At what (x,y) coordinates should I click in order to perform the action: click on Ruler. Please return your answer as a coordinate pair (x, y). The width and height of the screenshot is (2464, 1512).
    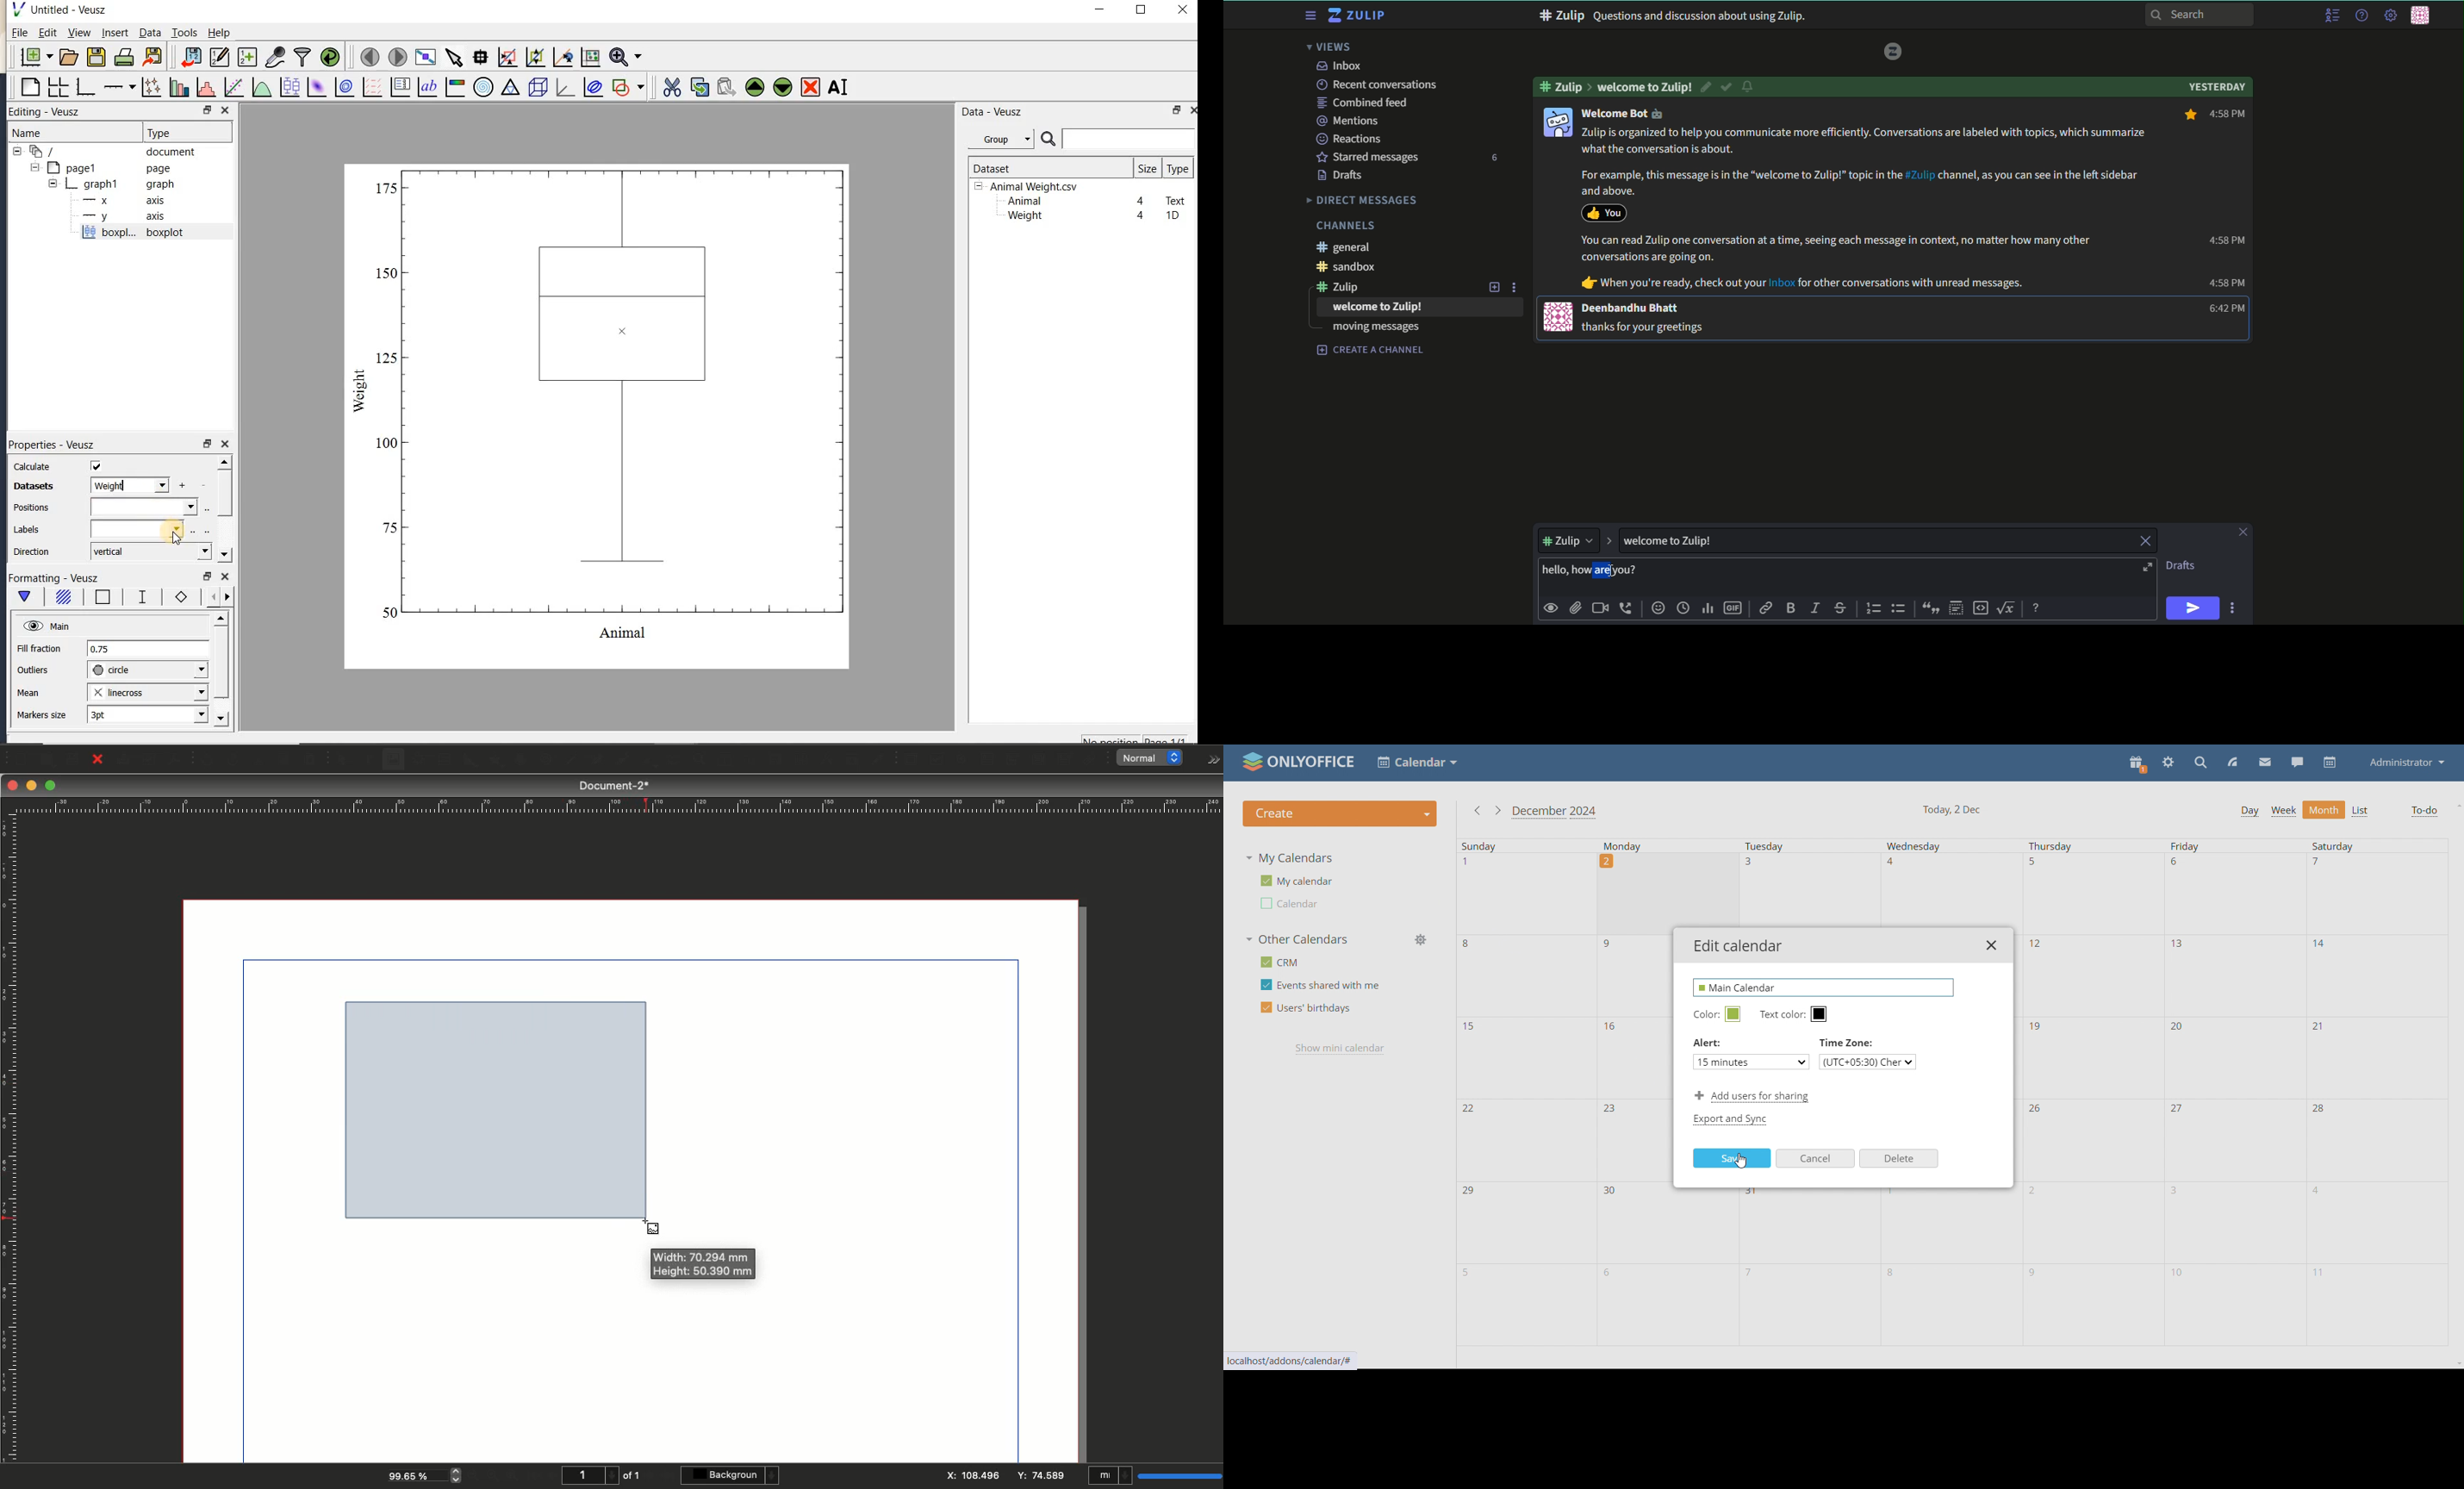
    Looking at the image, I should click on (11, 1139).